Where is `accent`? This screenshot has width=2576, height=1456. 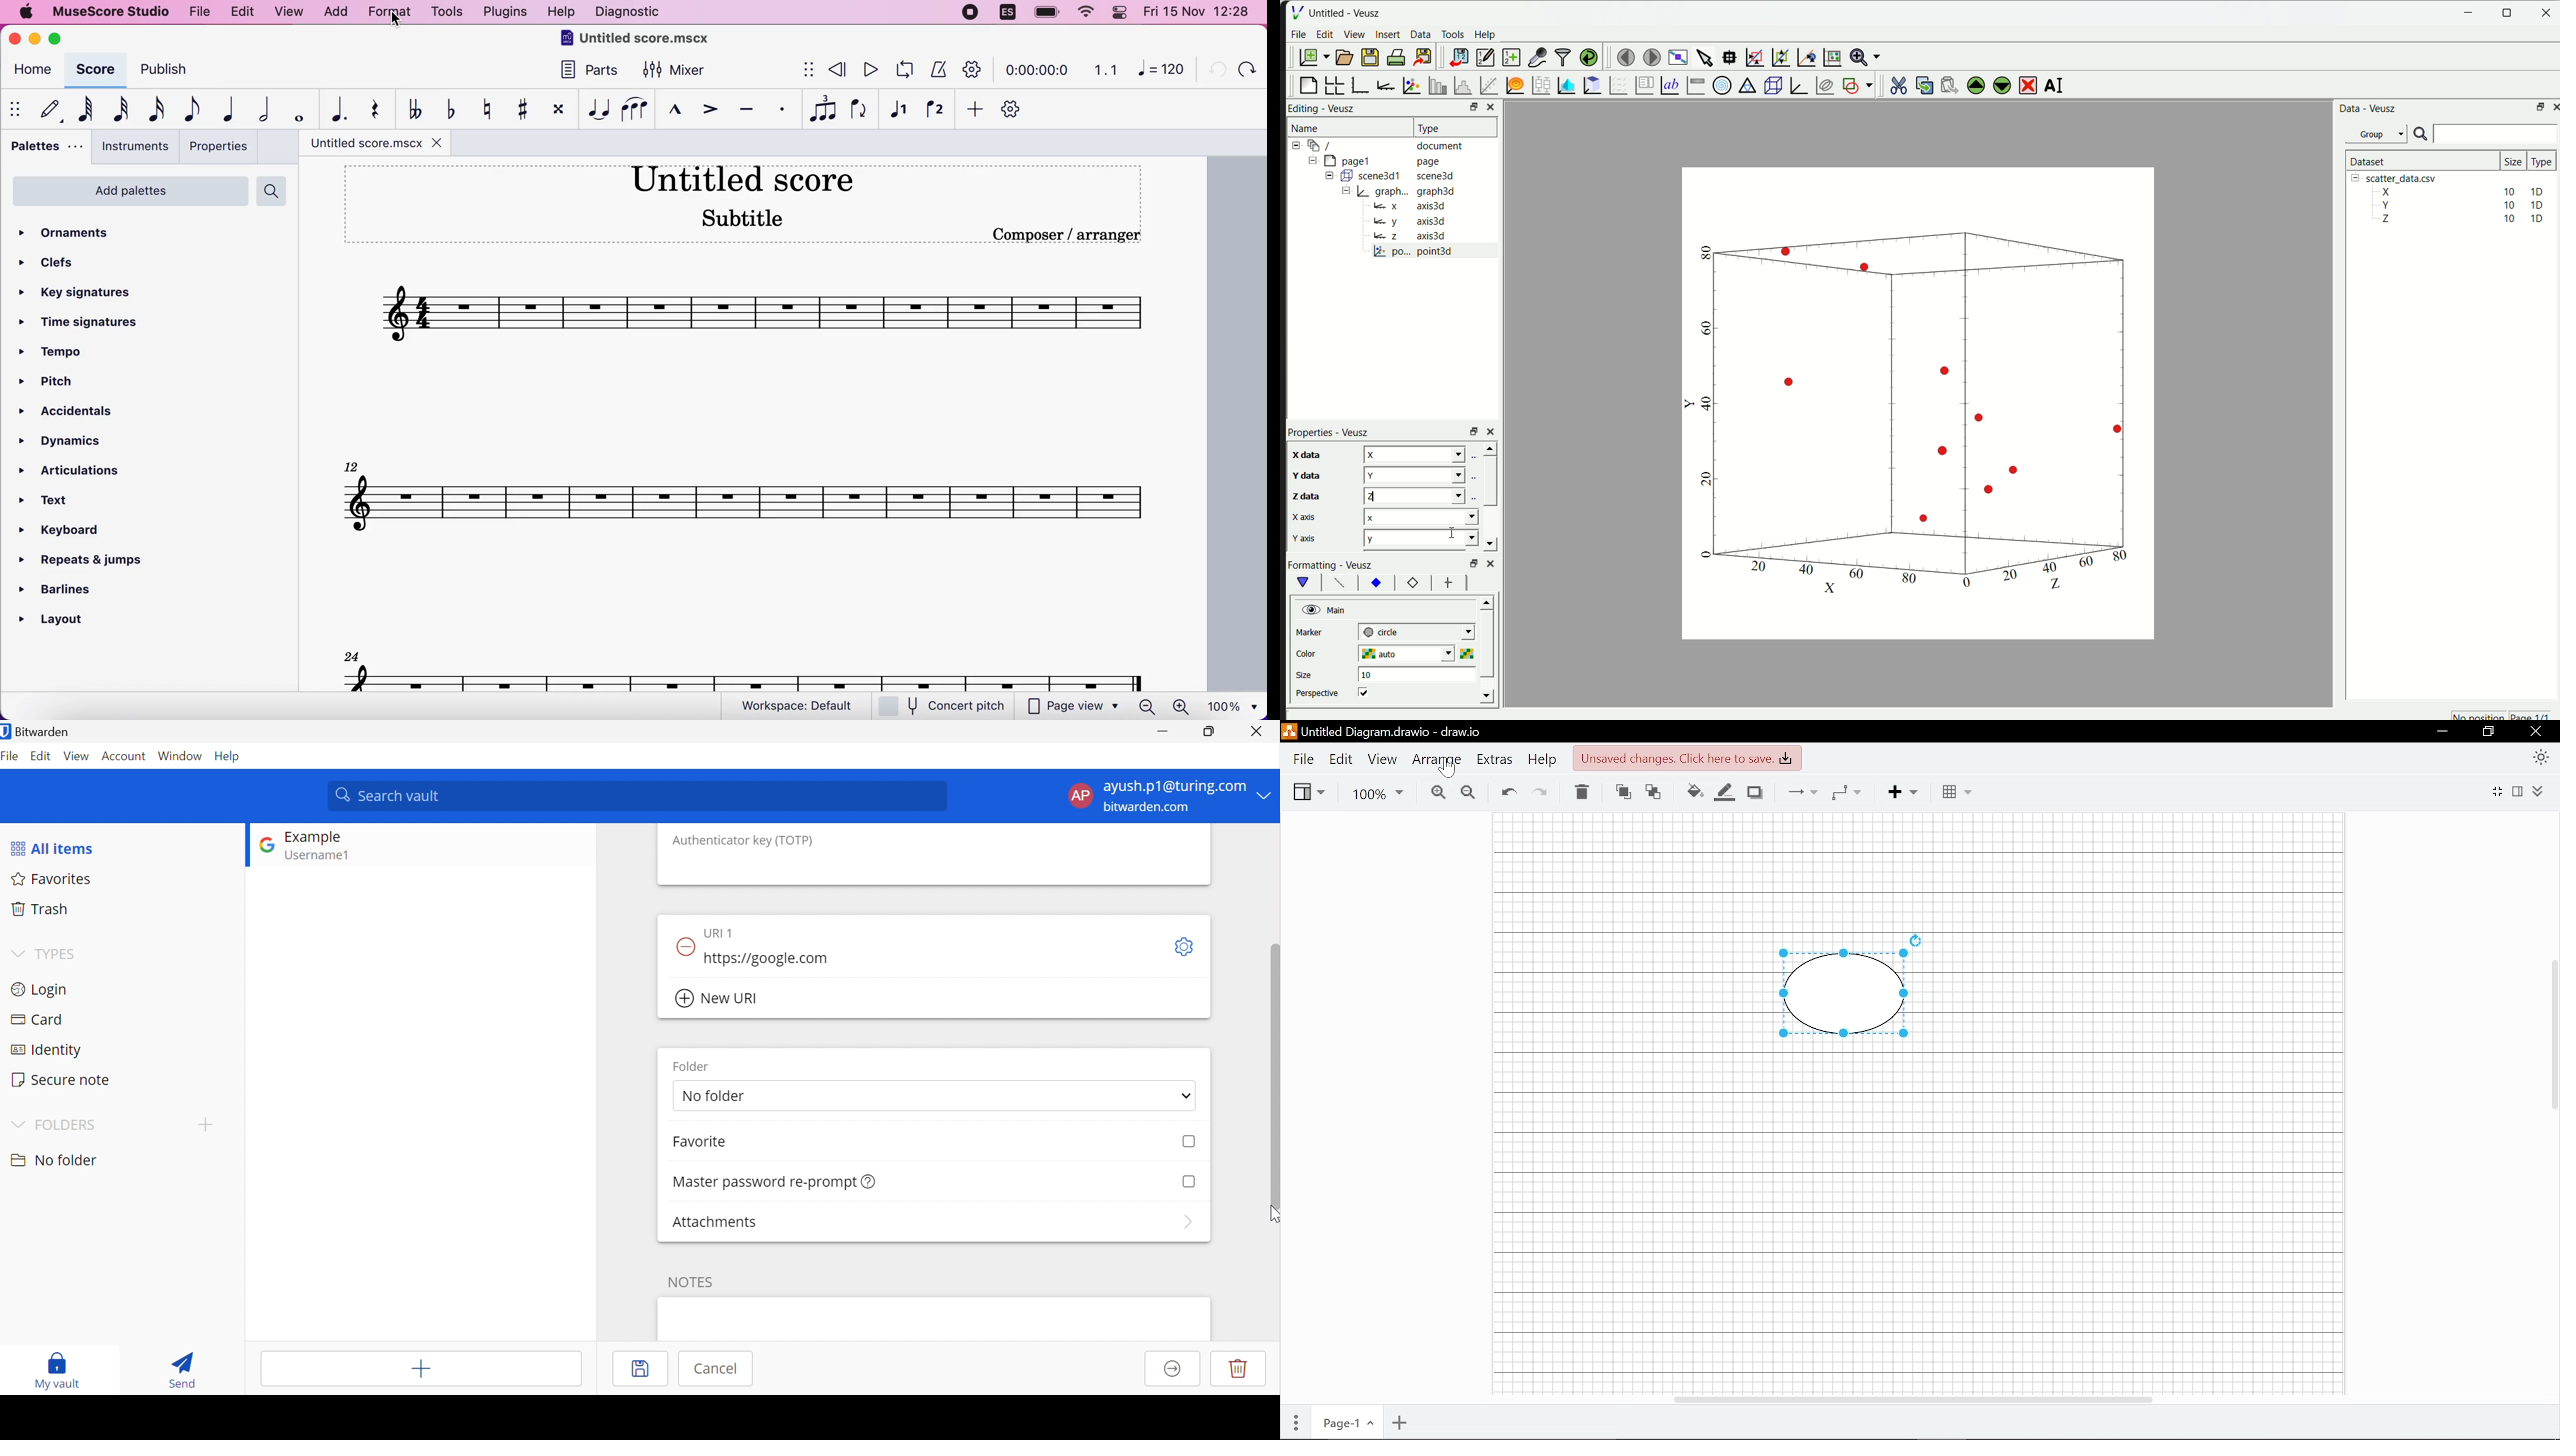
accent is located at coordinates (705, 111).